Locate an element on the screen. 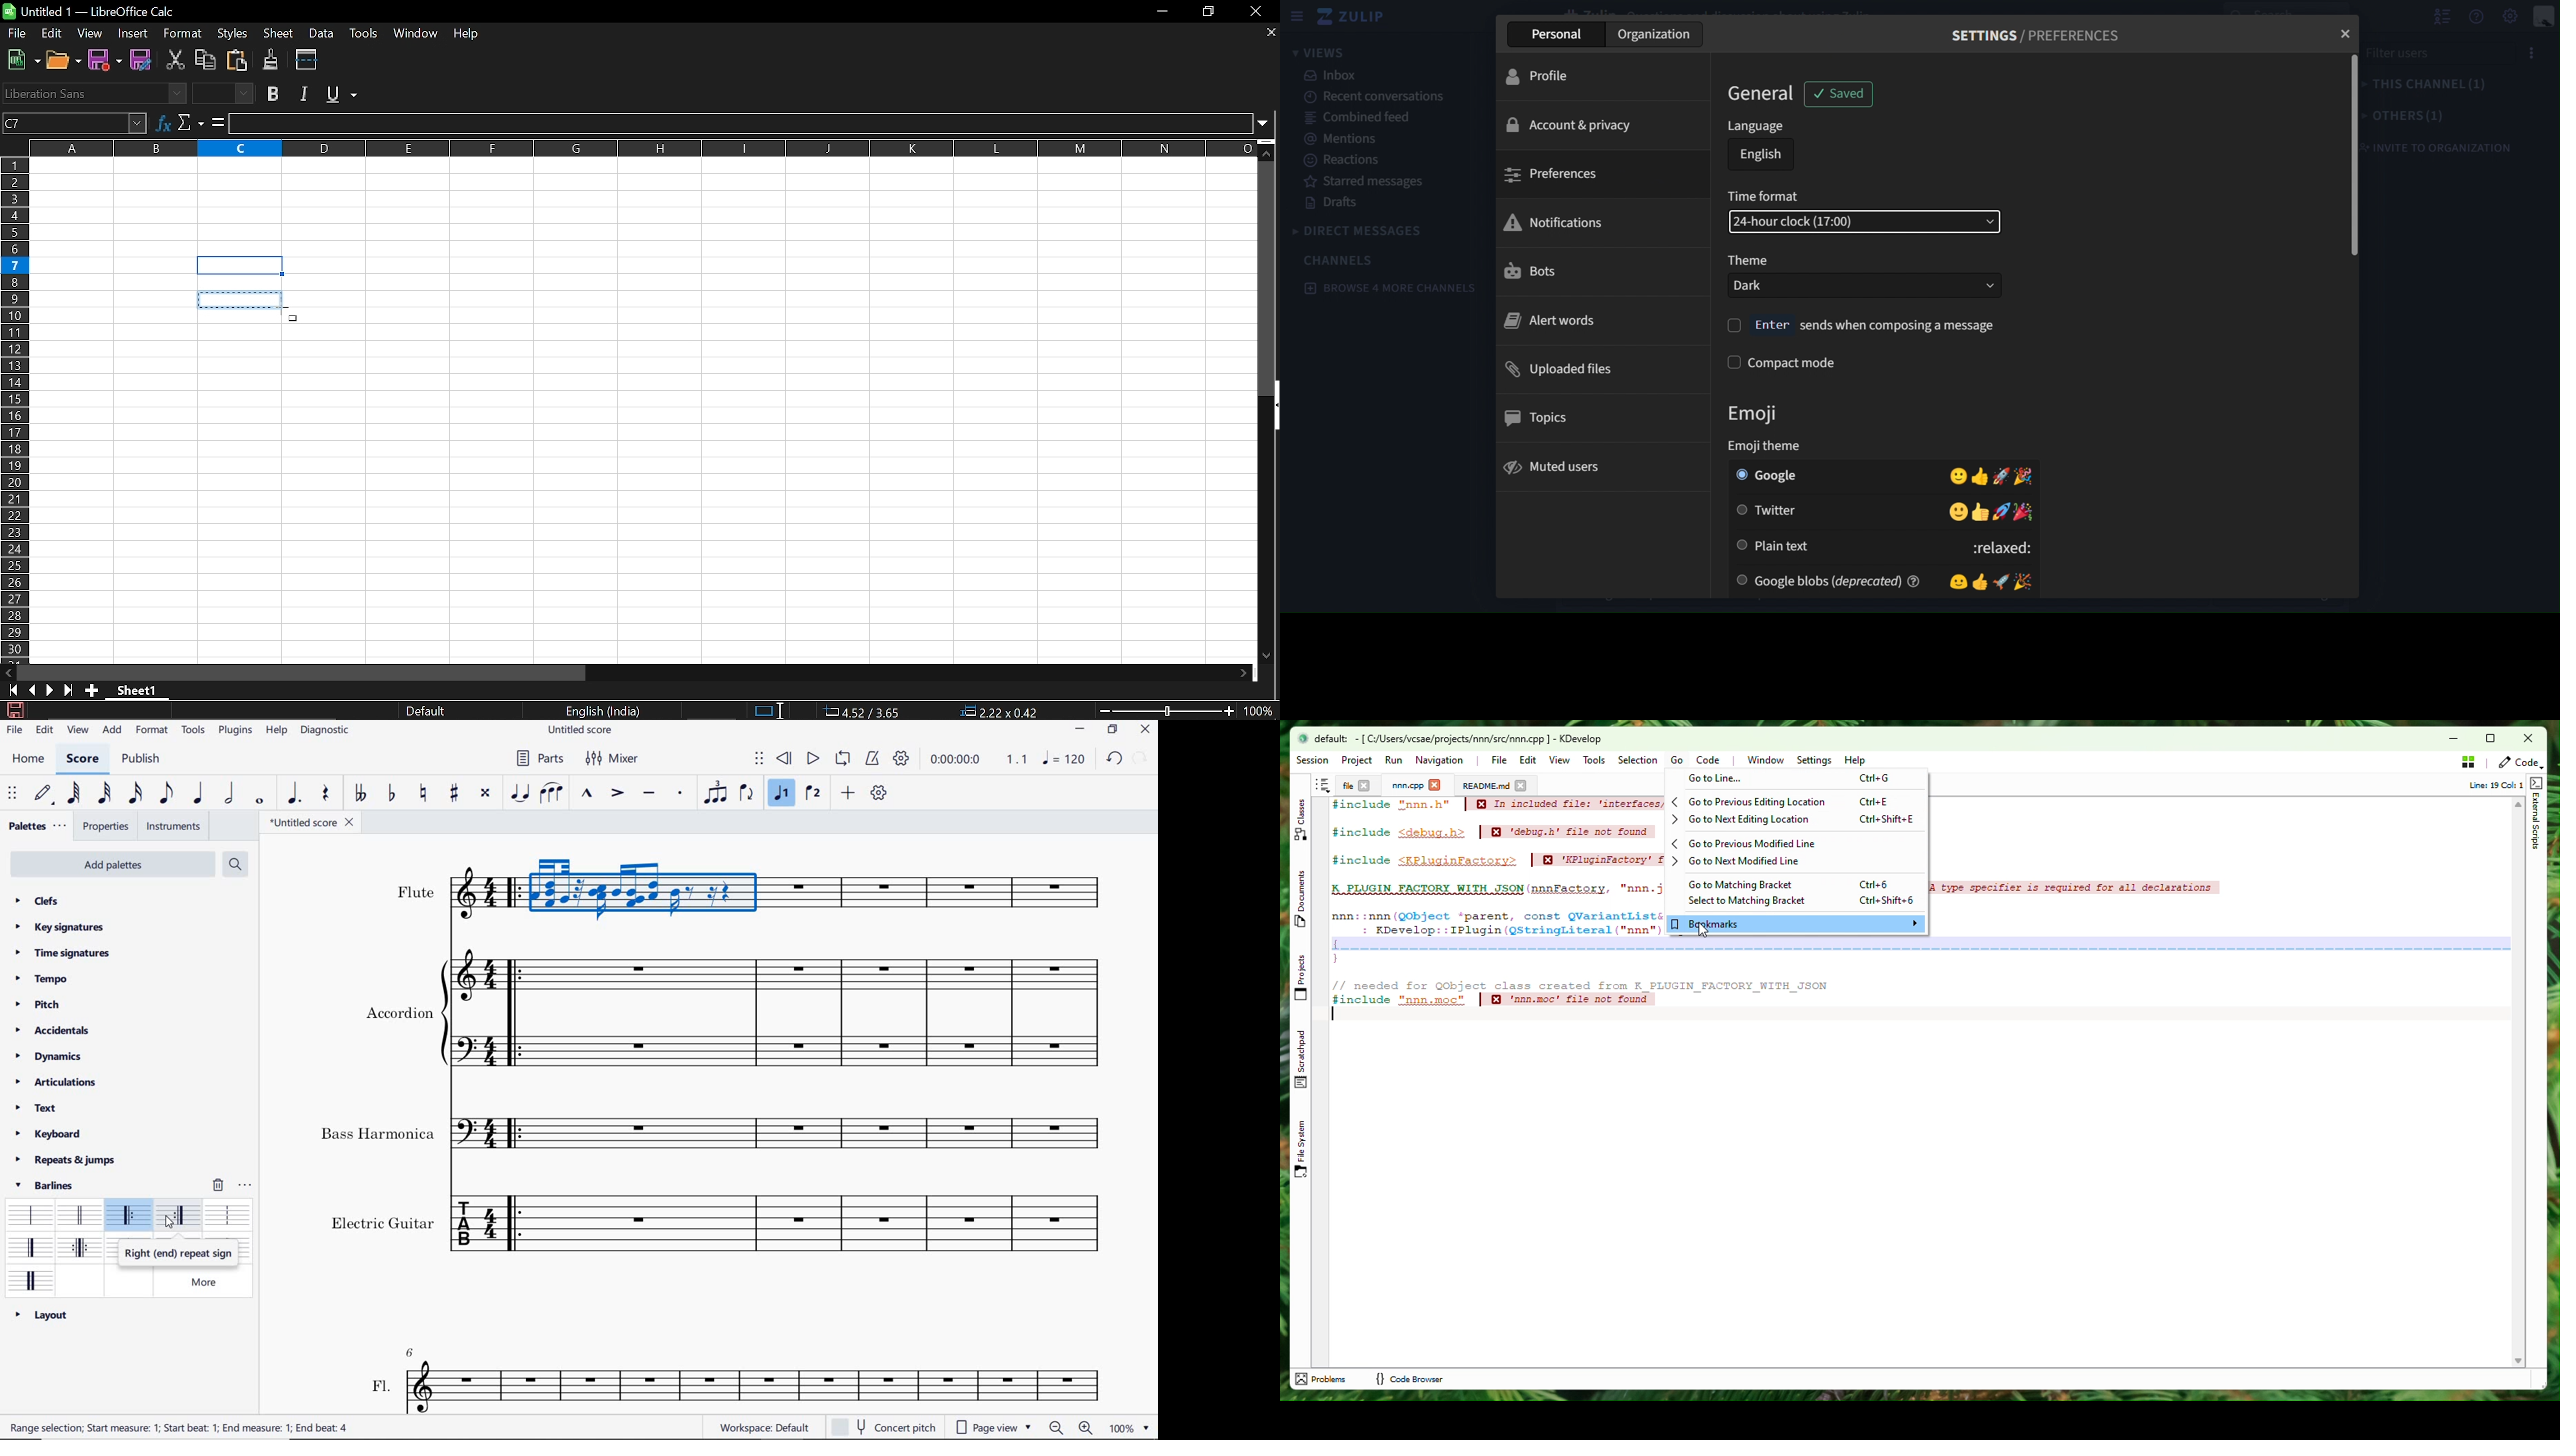 This screenshot has height=1456, width=2576. help is located at coordinates (276, 731).